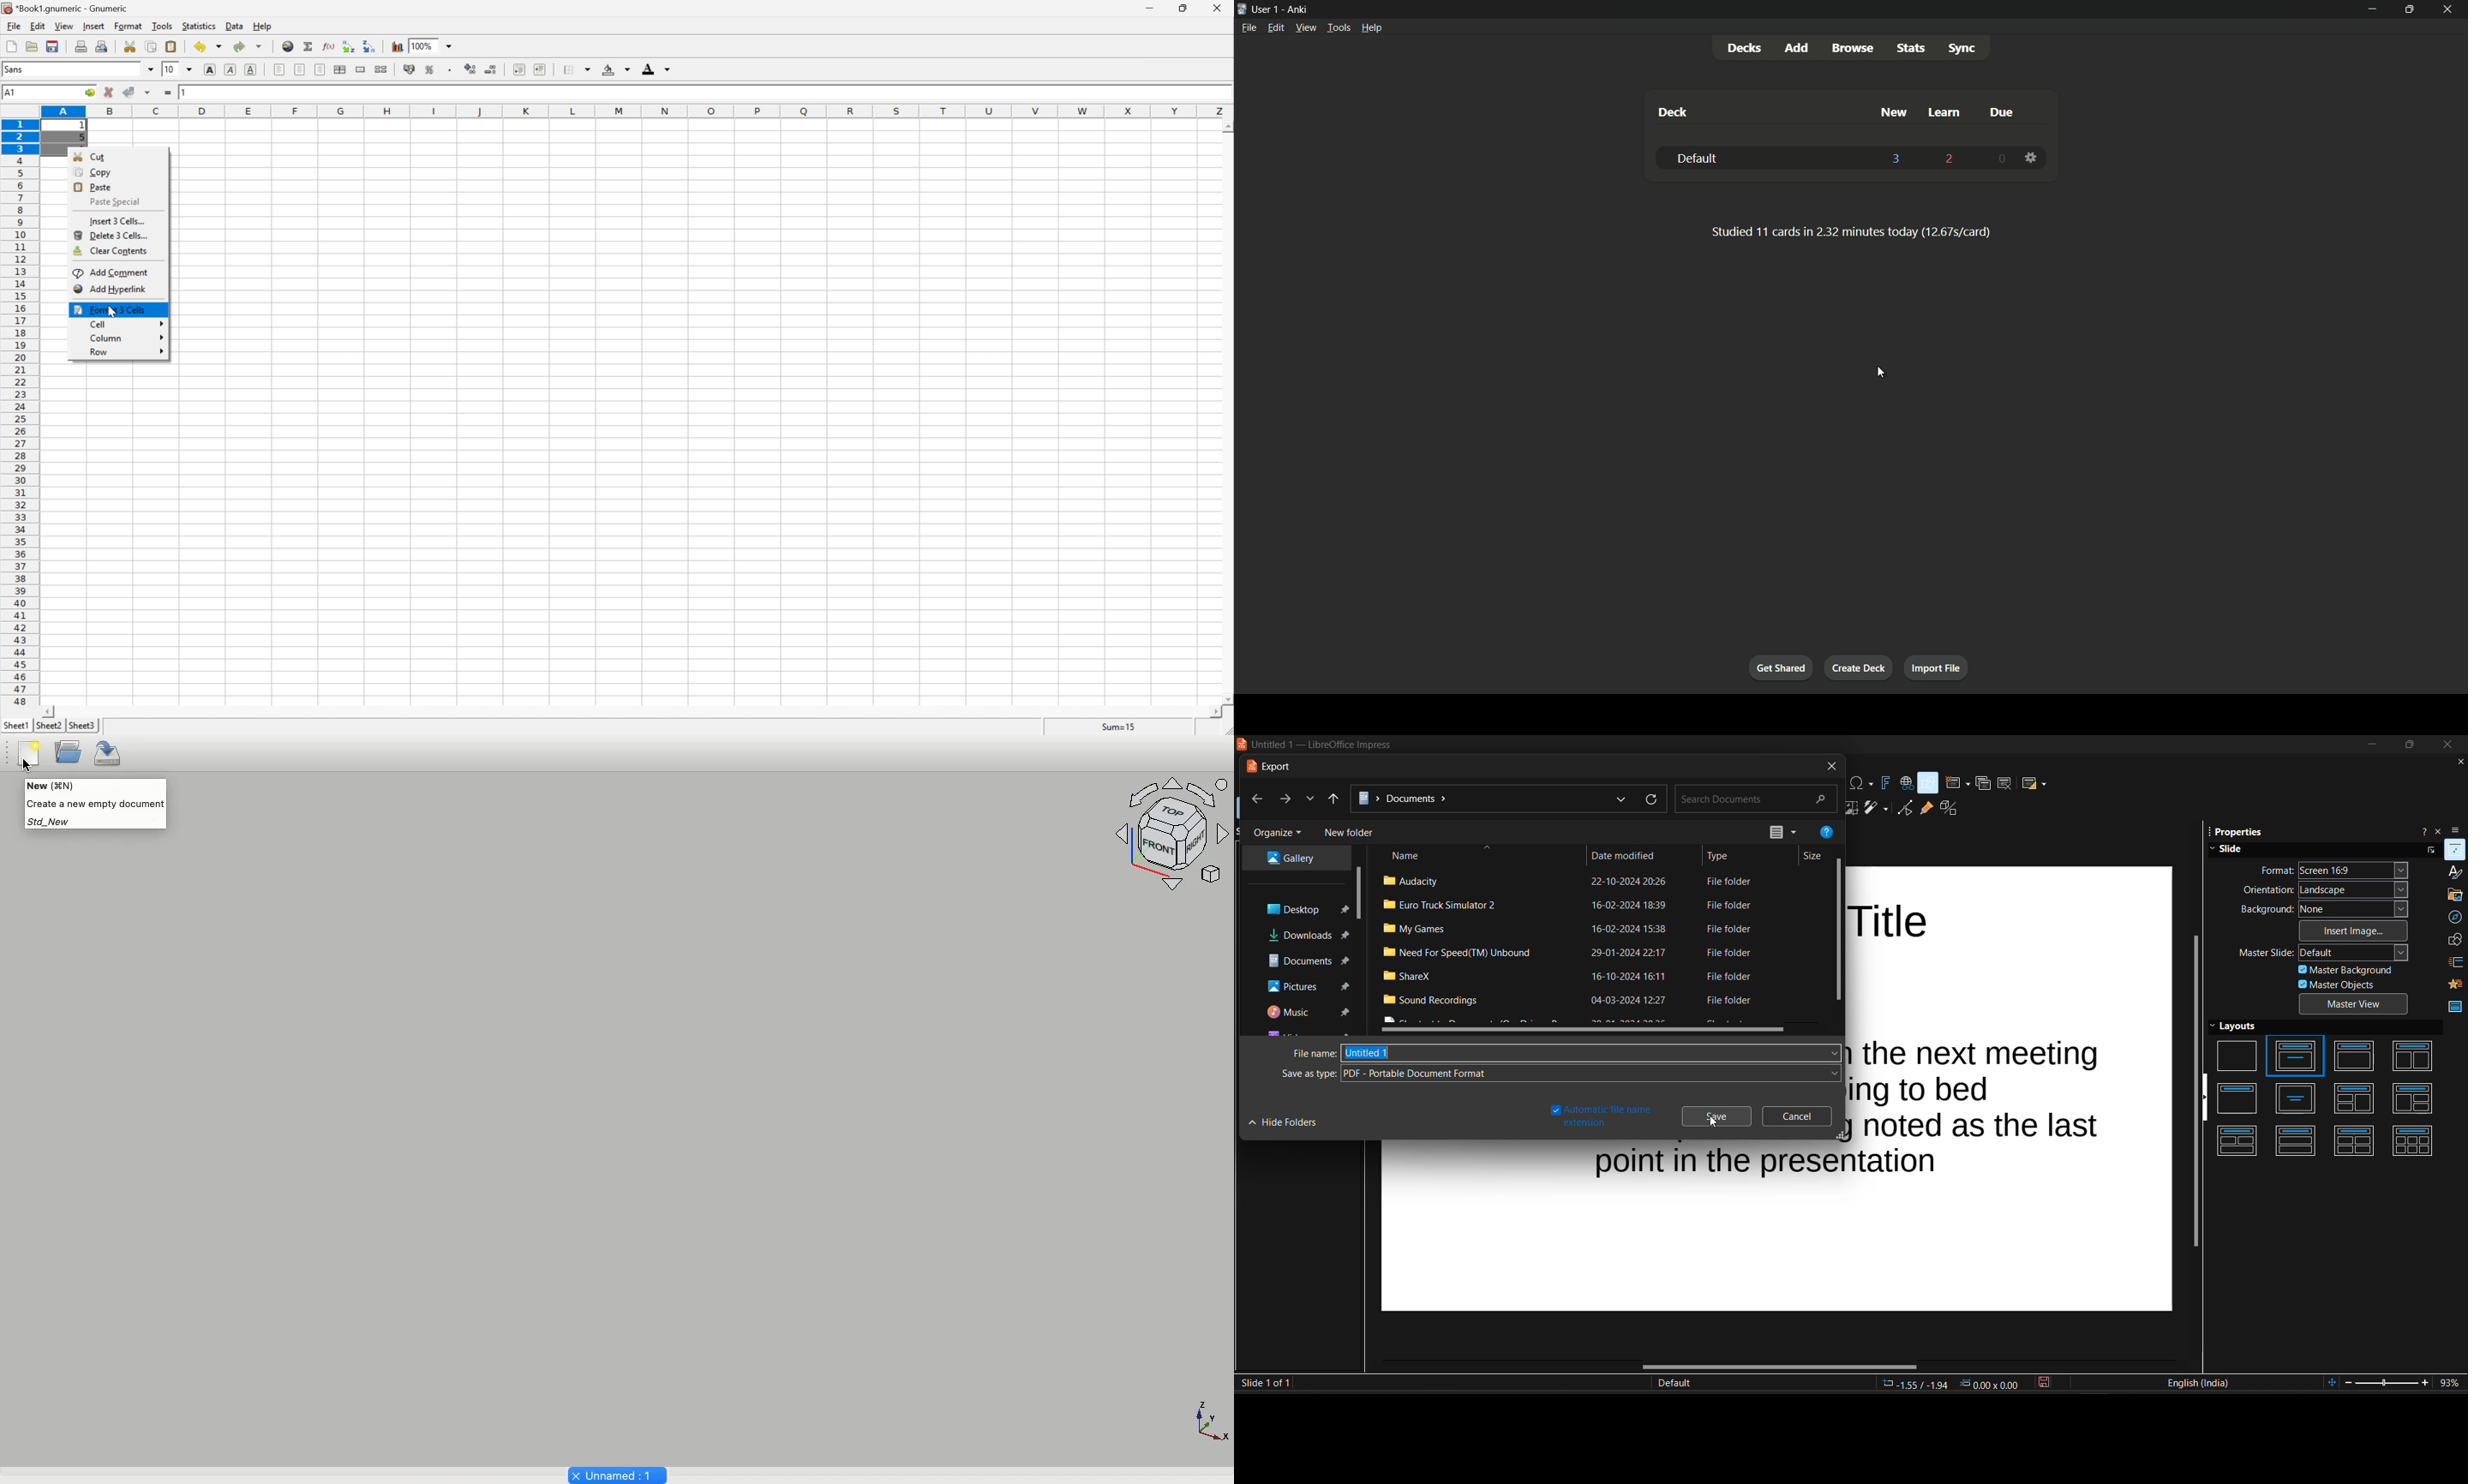 The height and width of the screenshot is (1484, 2492). What do you see at coordinates (1118, 726) in the screenshot?
I see `sum=15` at bounding box center [1118, 726].